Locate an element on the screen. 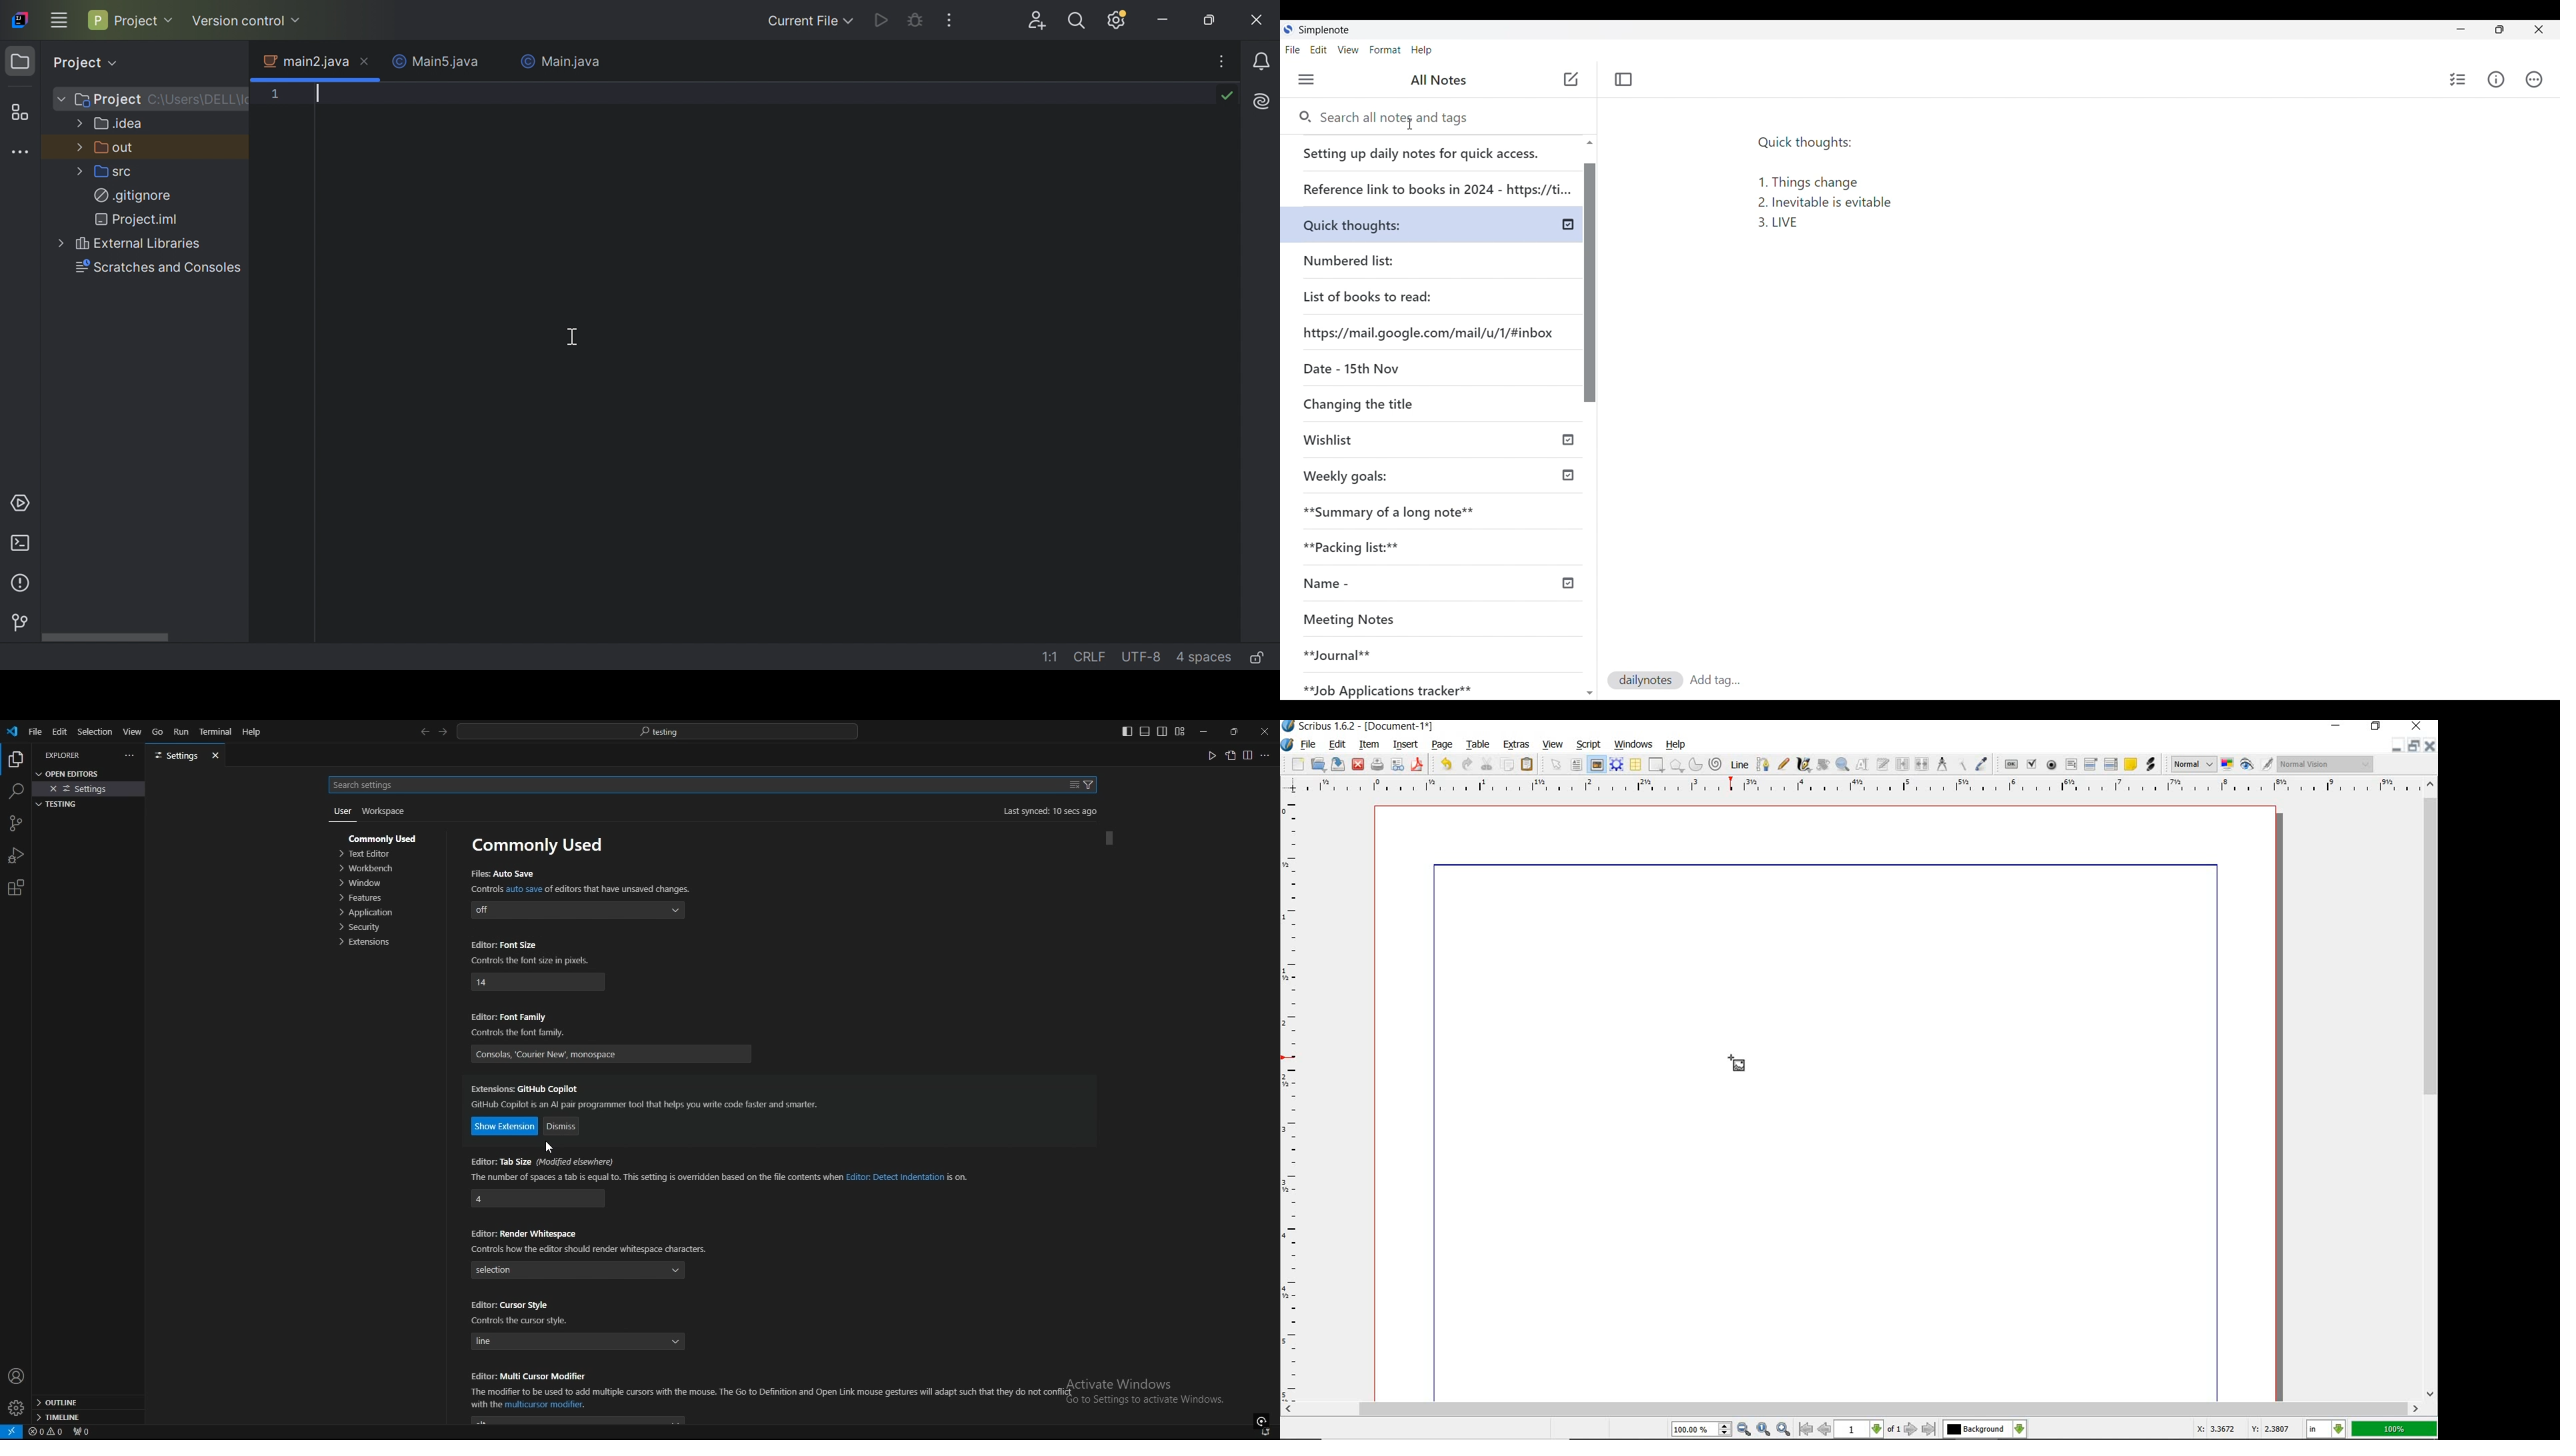  dailynotes is located at coordinates (1646, 680).